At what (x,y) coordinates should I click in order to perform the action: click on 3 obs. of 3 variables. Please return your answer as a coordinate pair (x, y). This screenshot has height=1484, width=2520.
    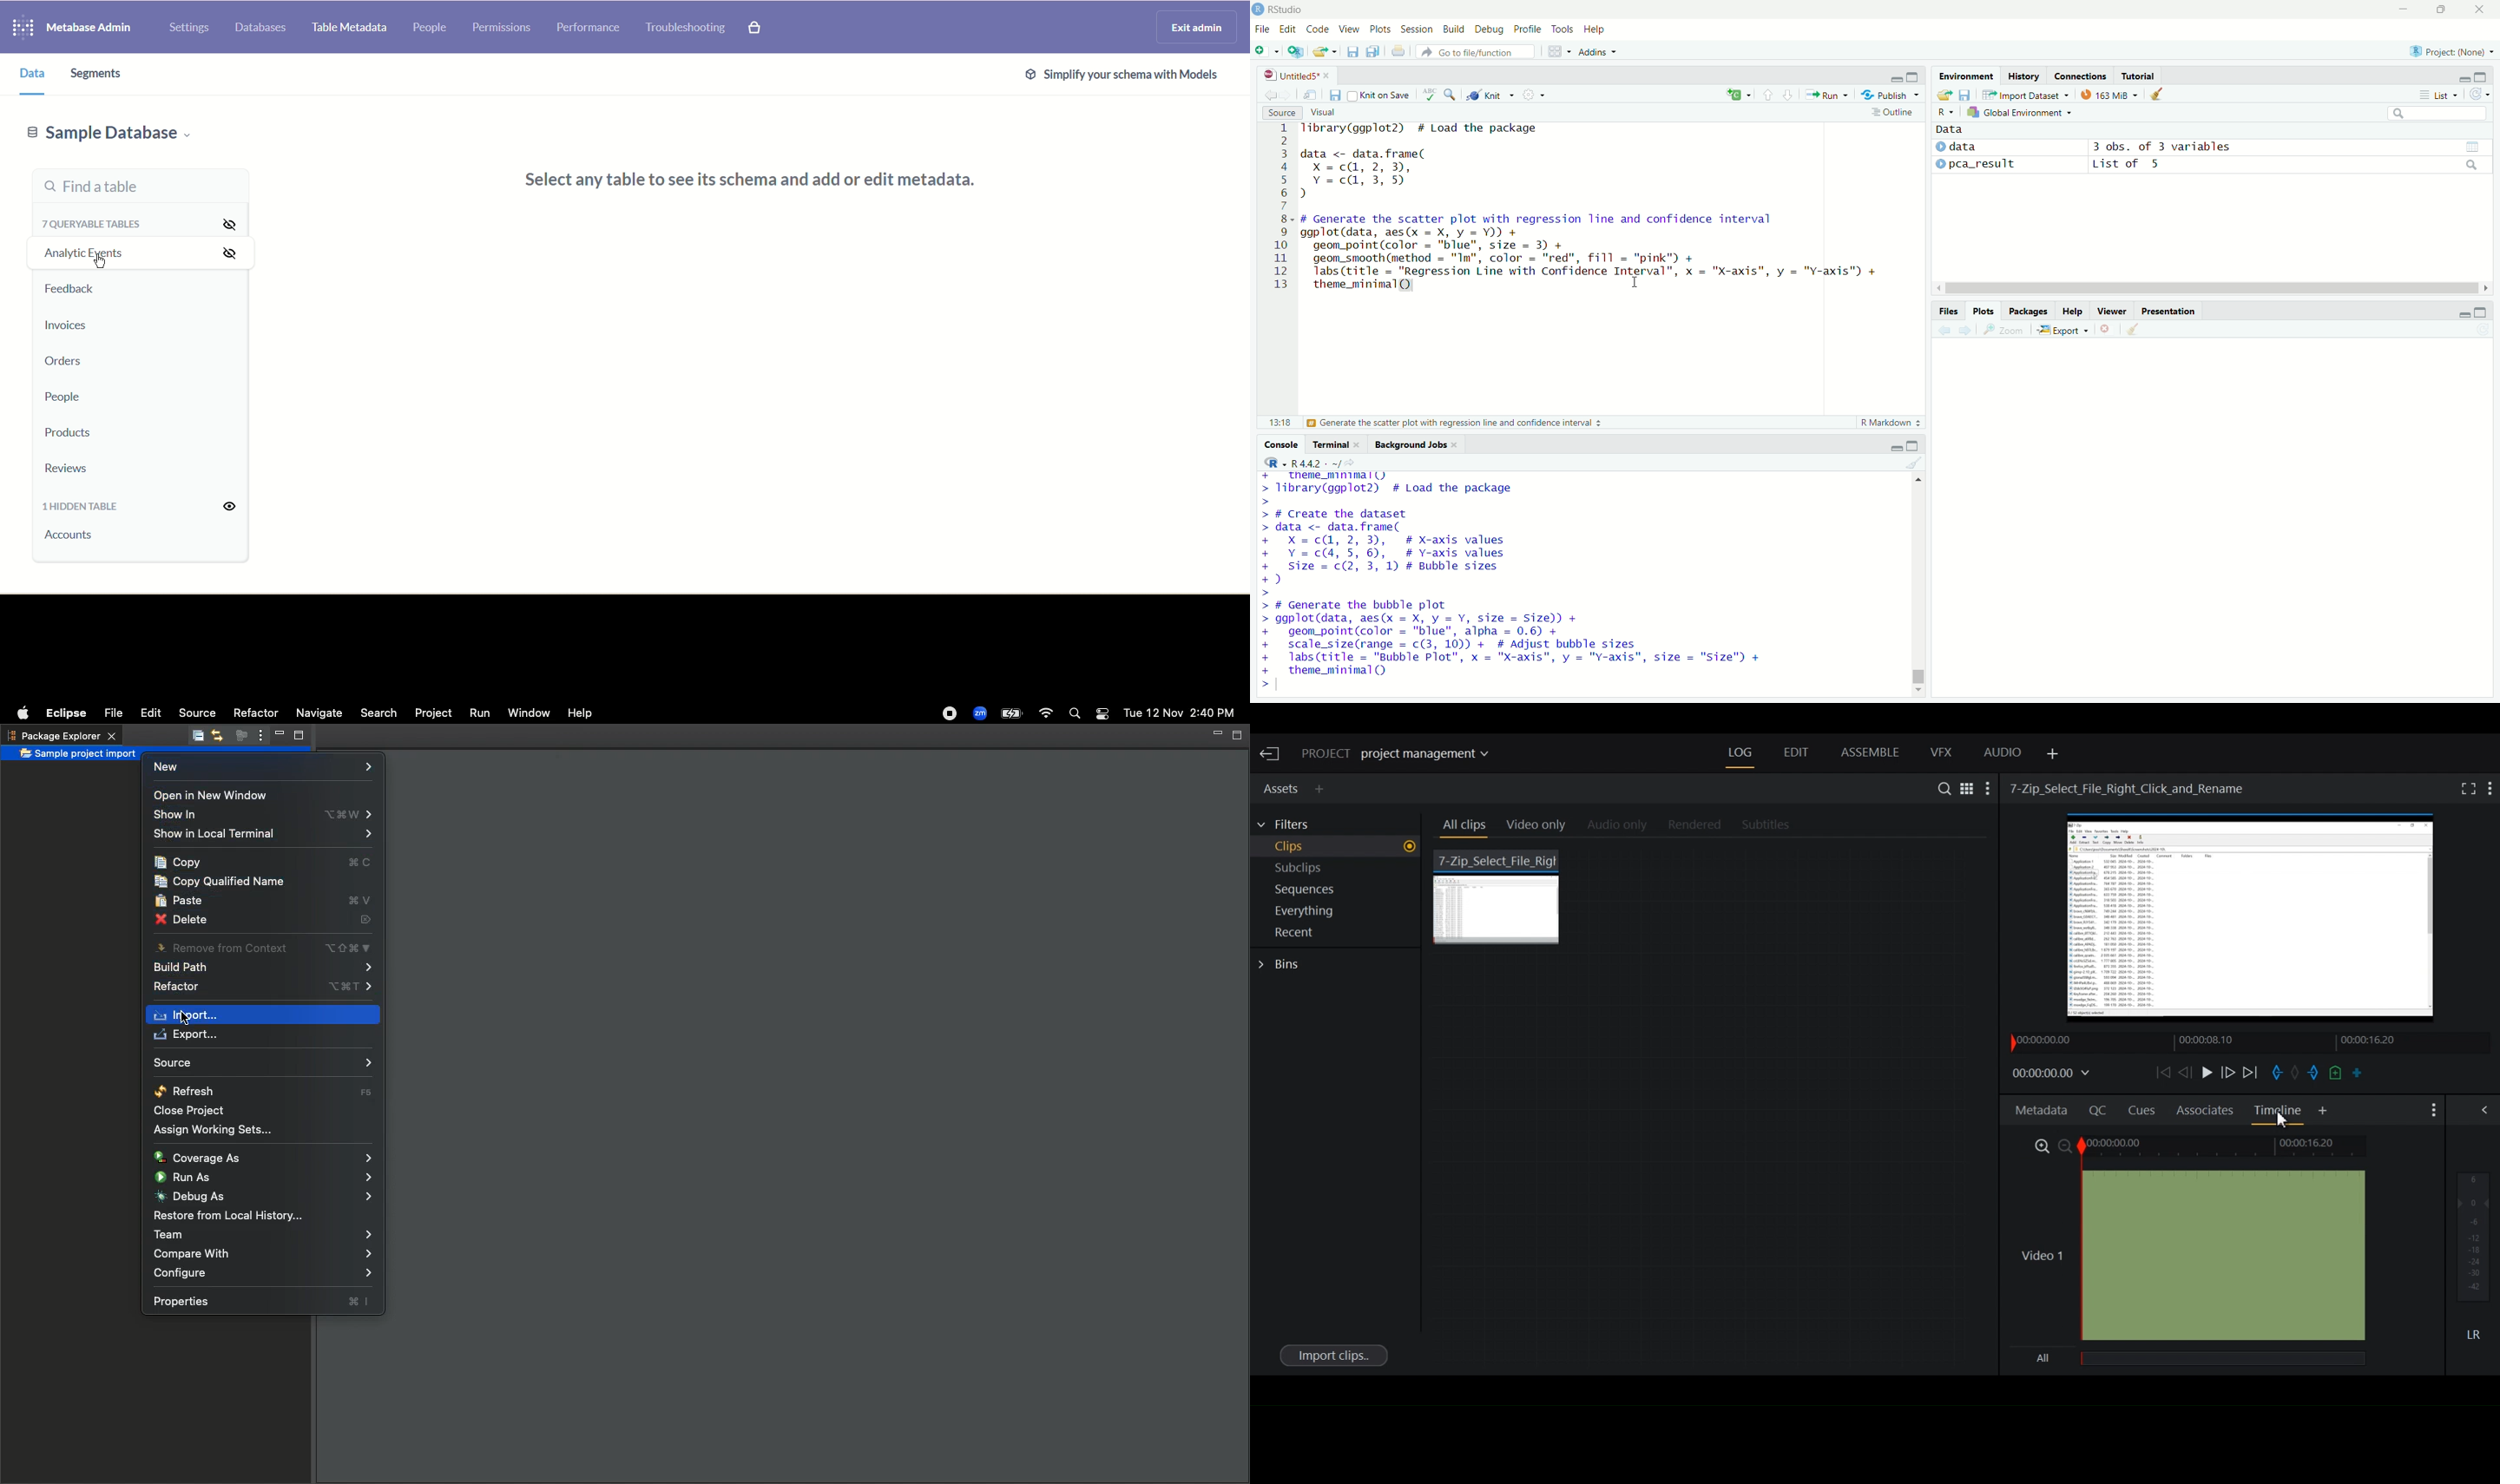
    Looking at the image, I should click on (2161, 146).